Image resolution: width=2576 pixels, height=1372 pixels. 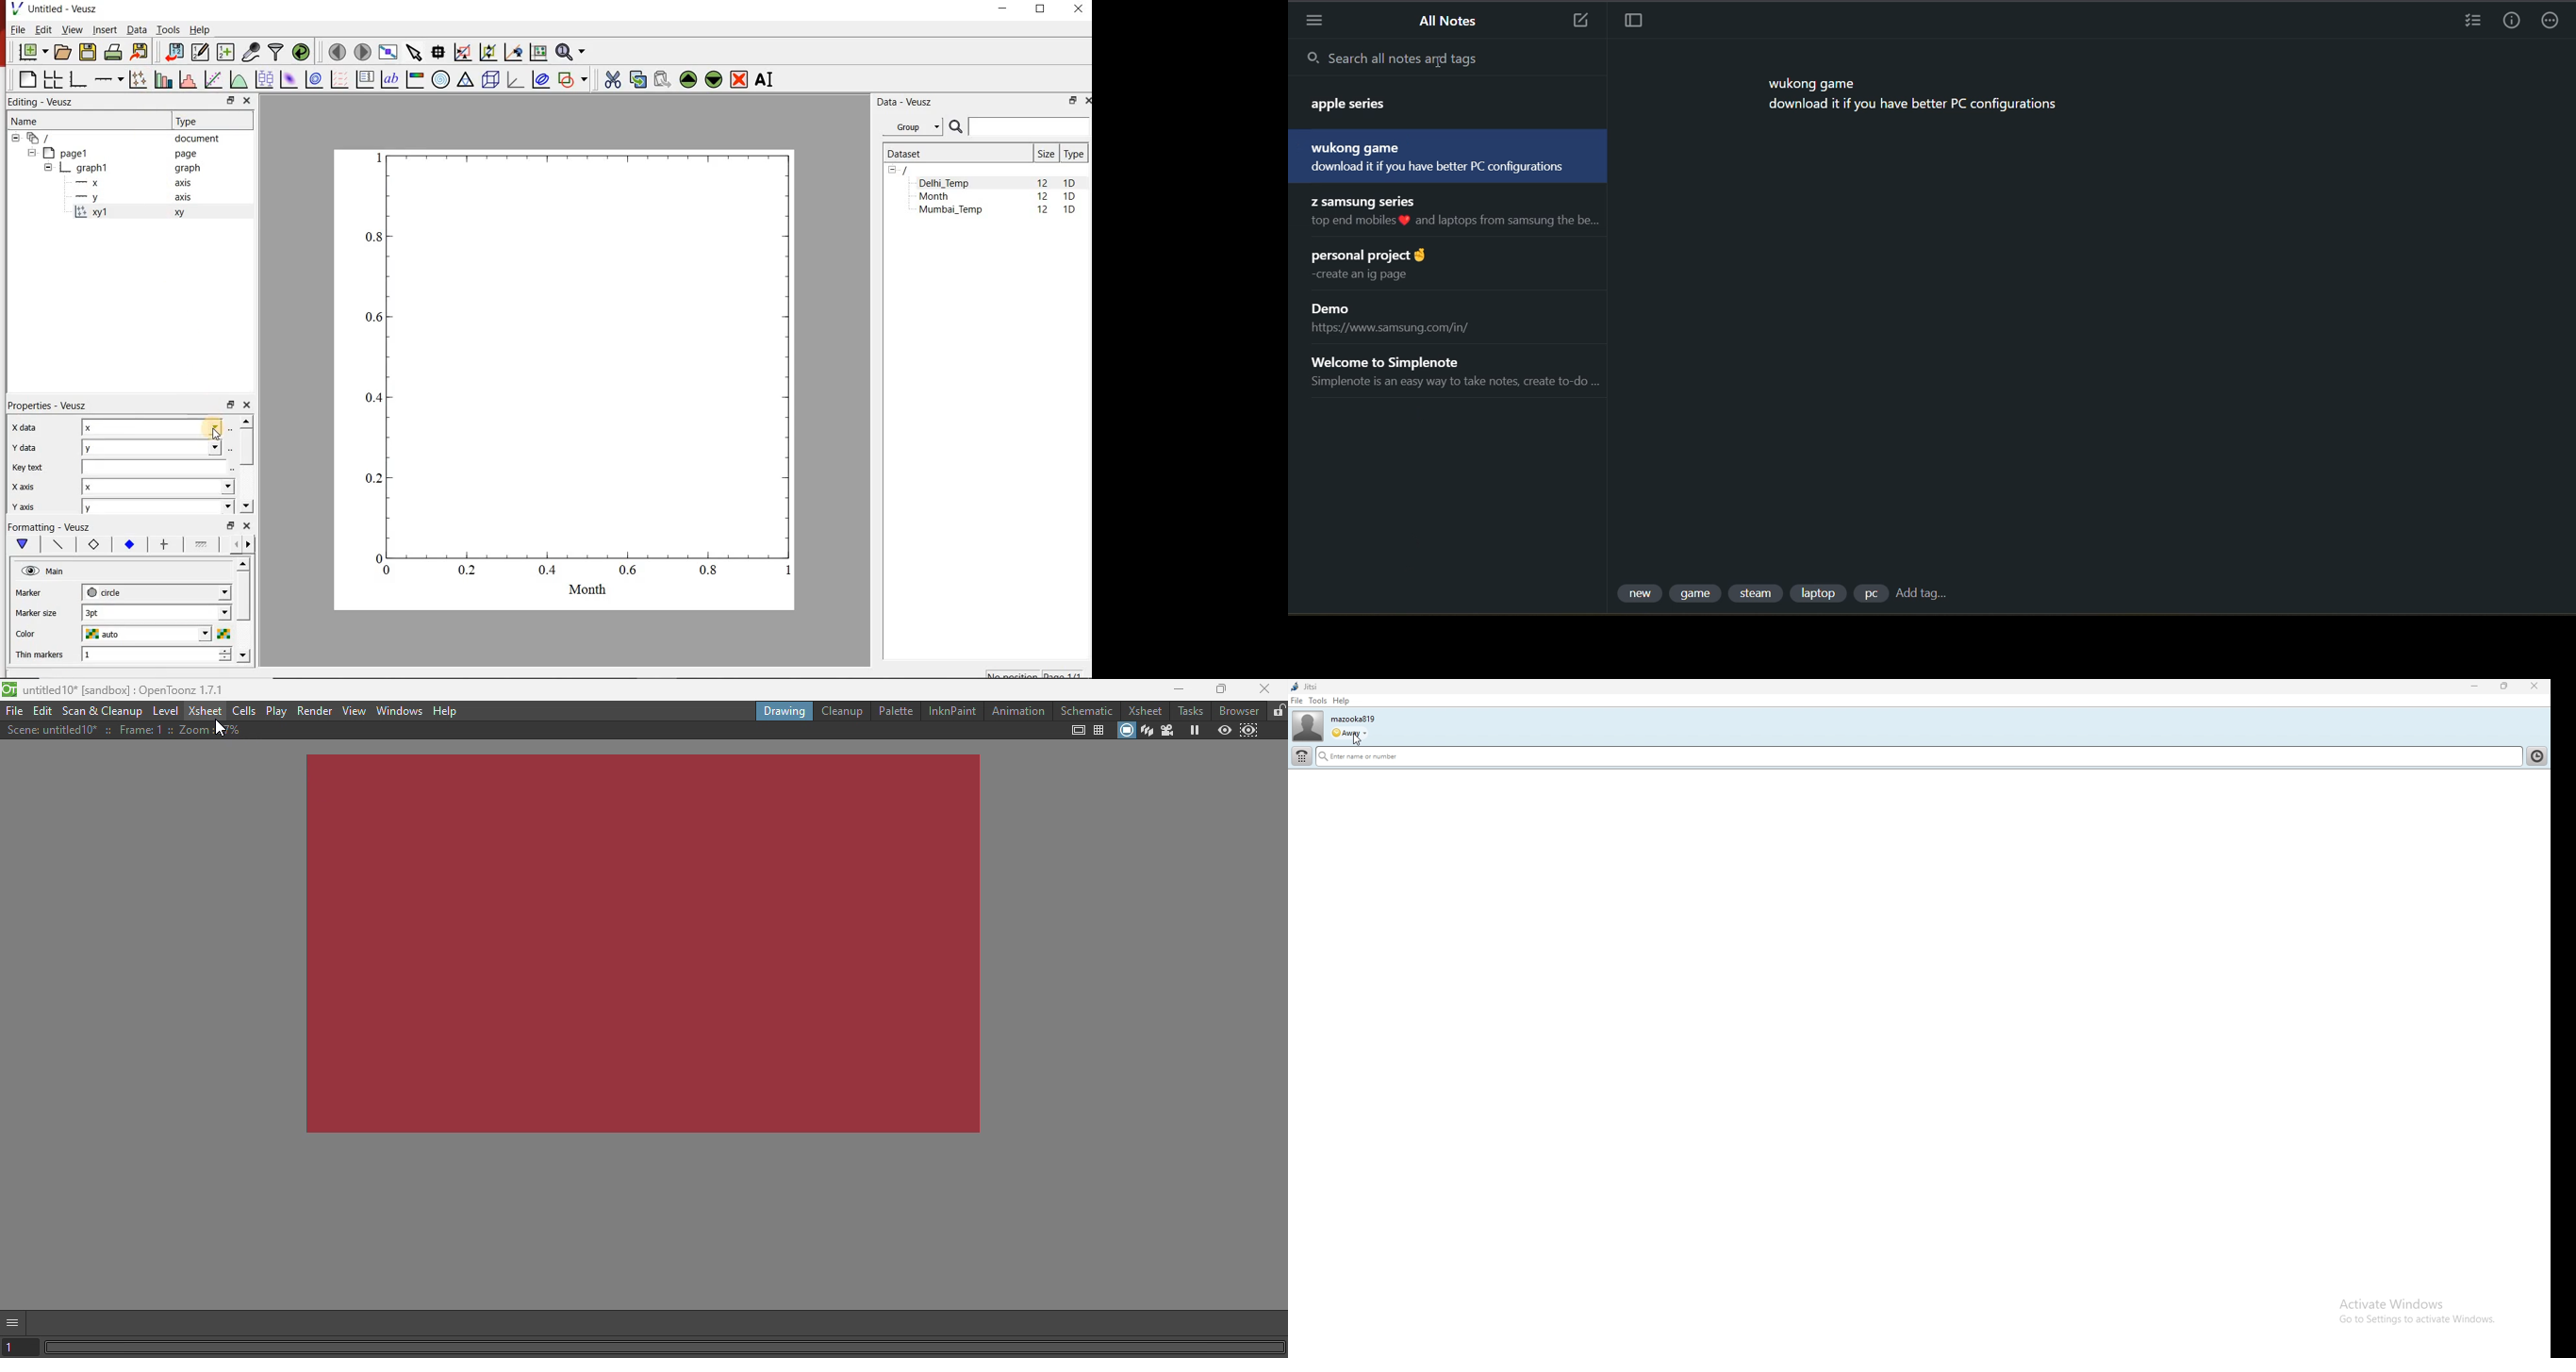 What do you see at coordinates (1074, 153) in the screenshot?
I see `Type` at bounding box center [1074, 153].